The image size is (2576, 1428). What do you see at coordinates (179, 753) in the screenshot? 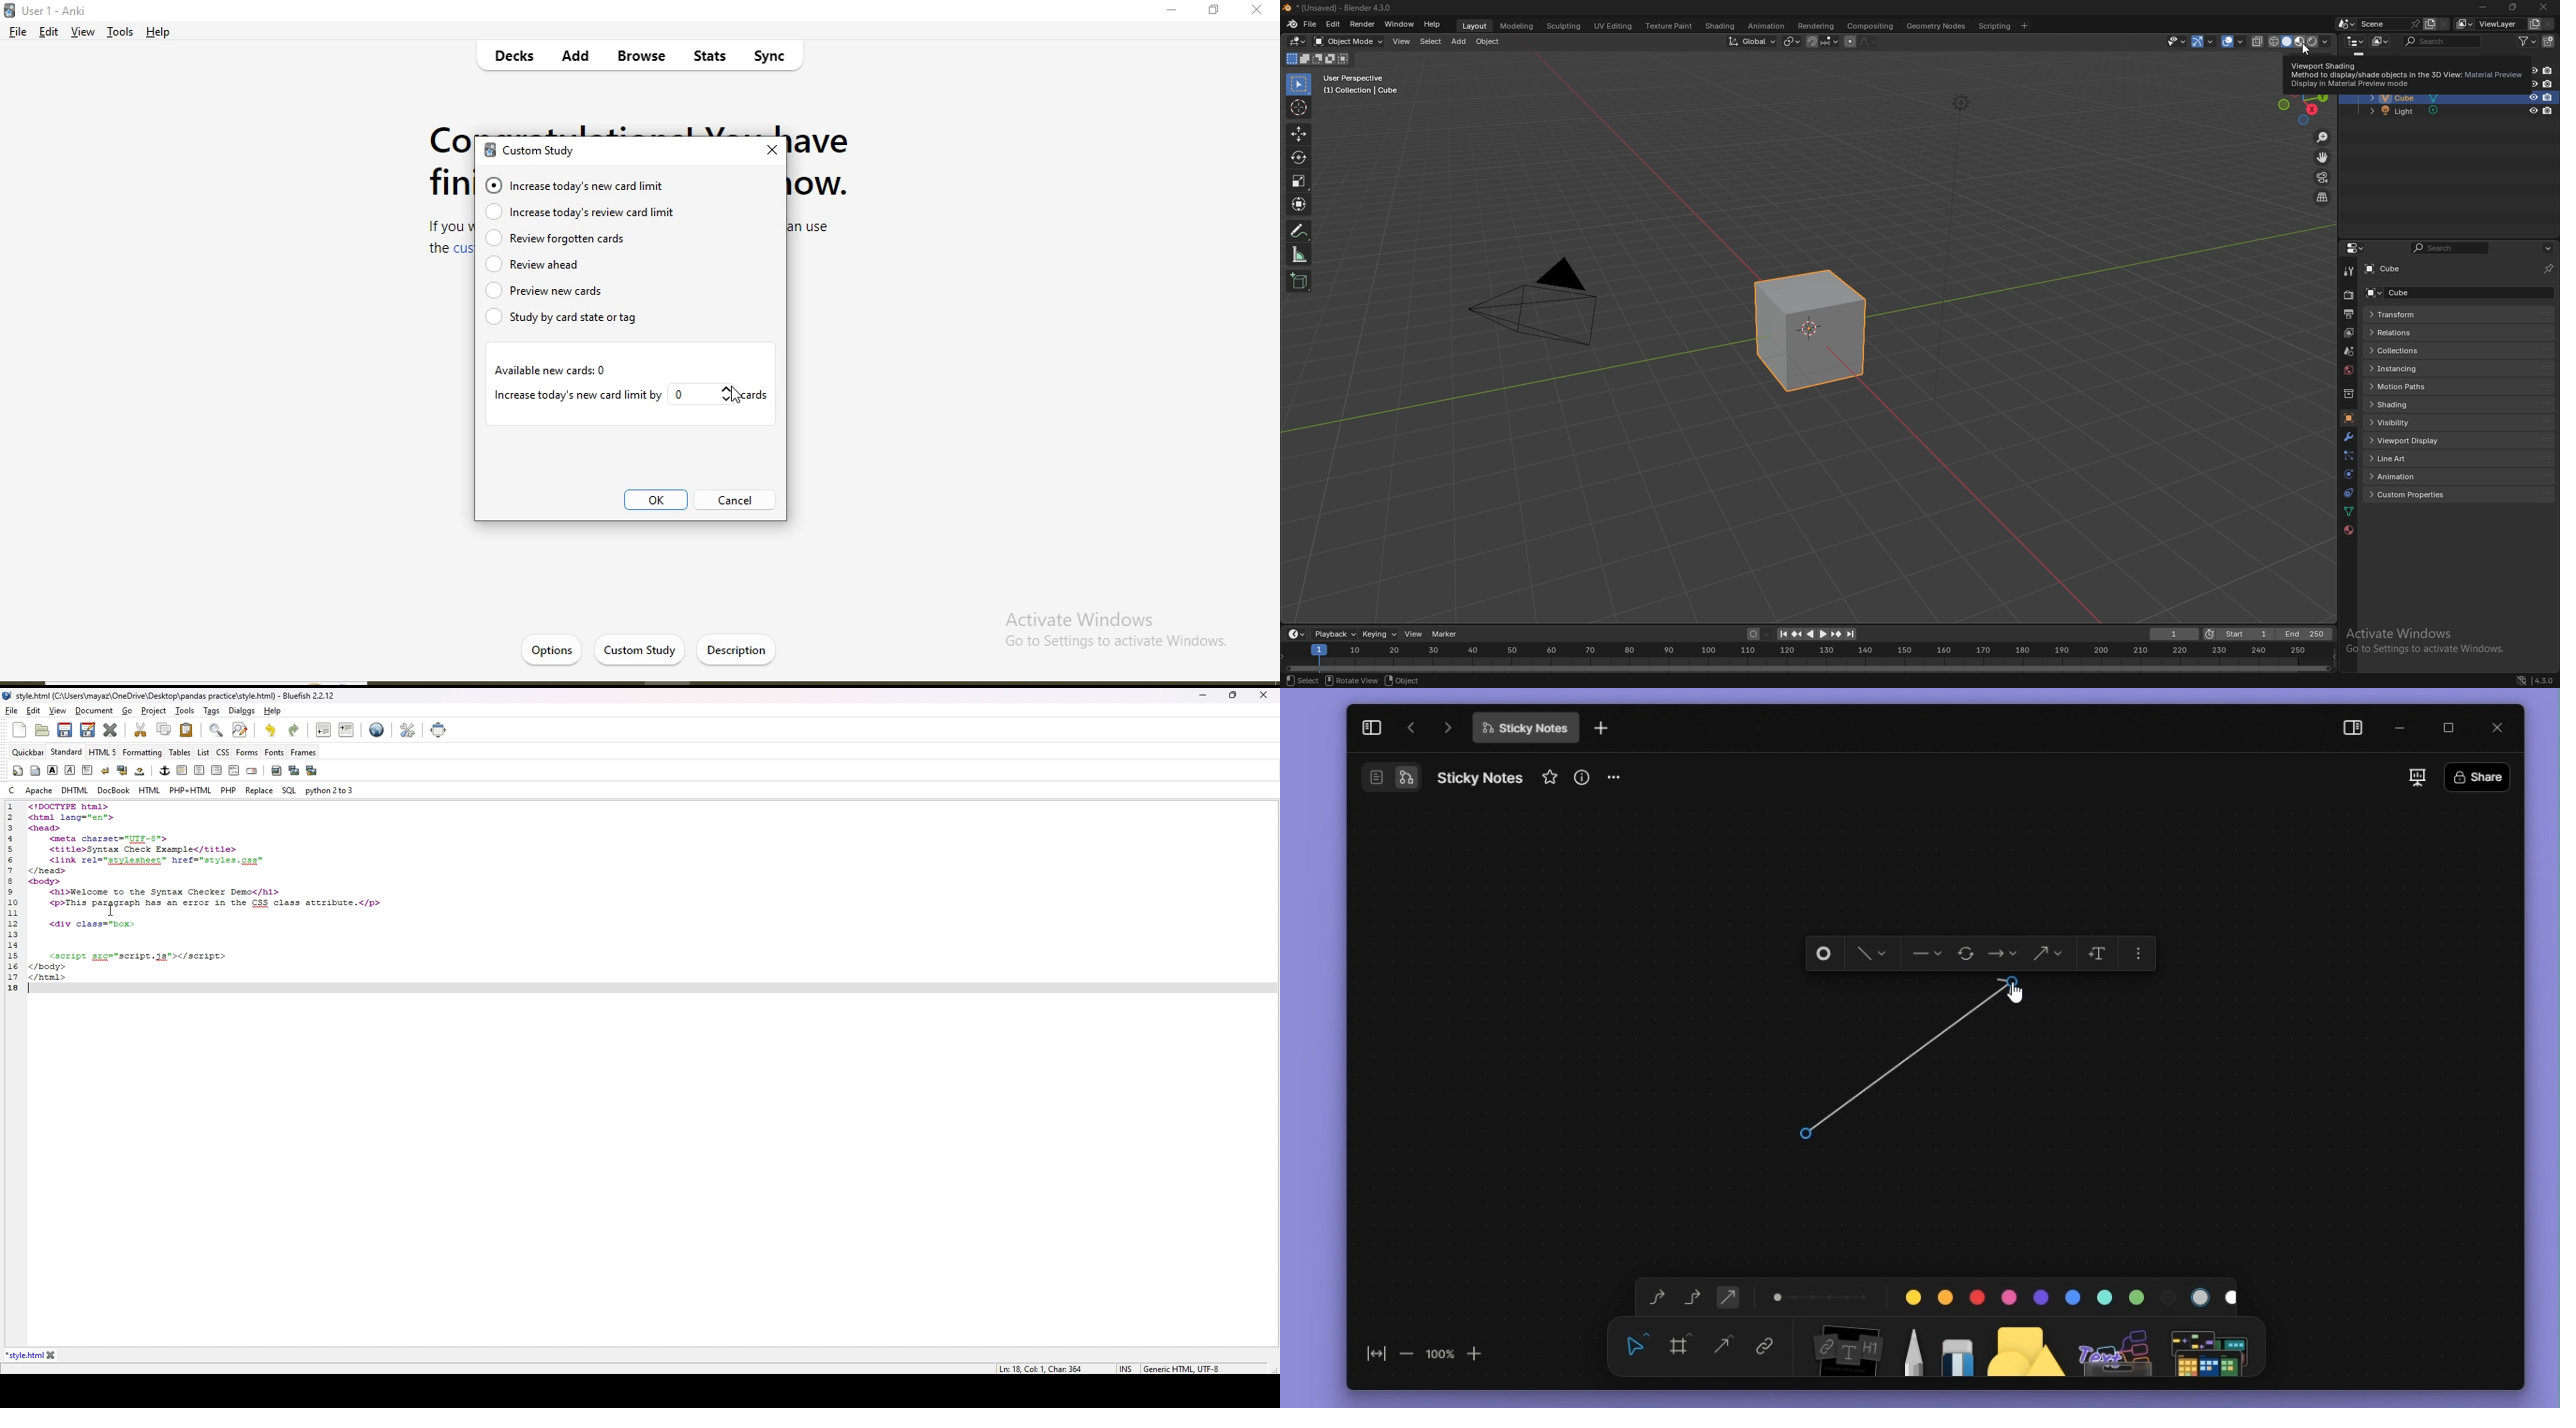
I see `tables` at bounding box center [179, 753].